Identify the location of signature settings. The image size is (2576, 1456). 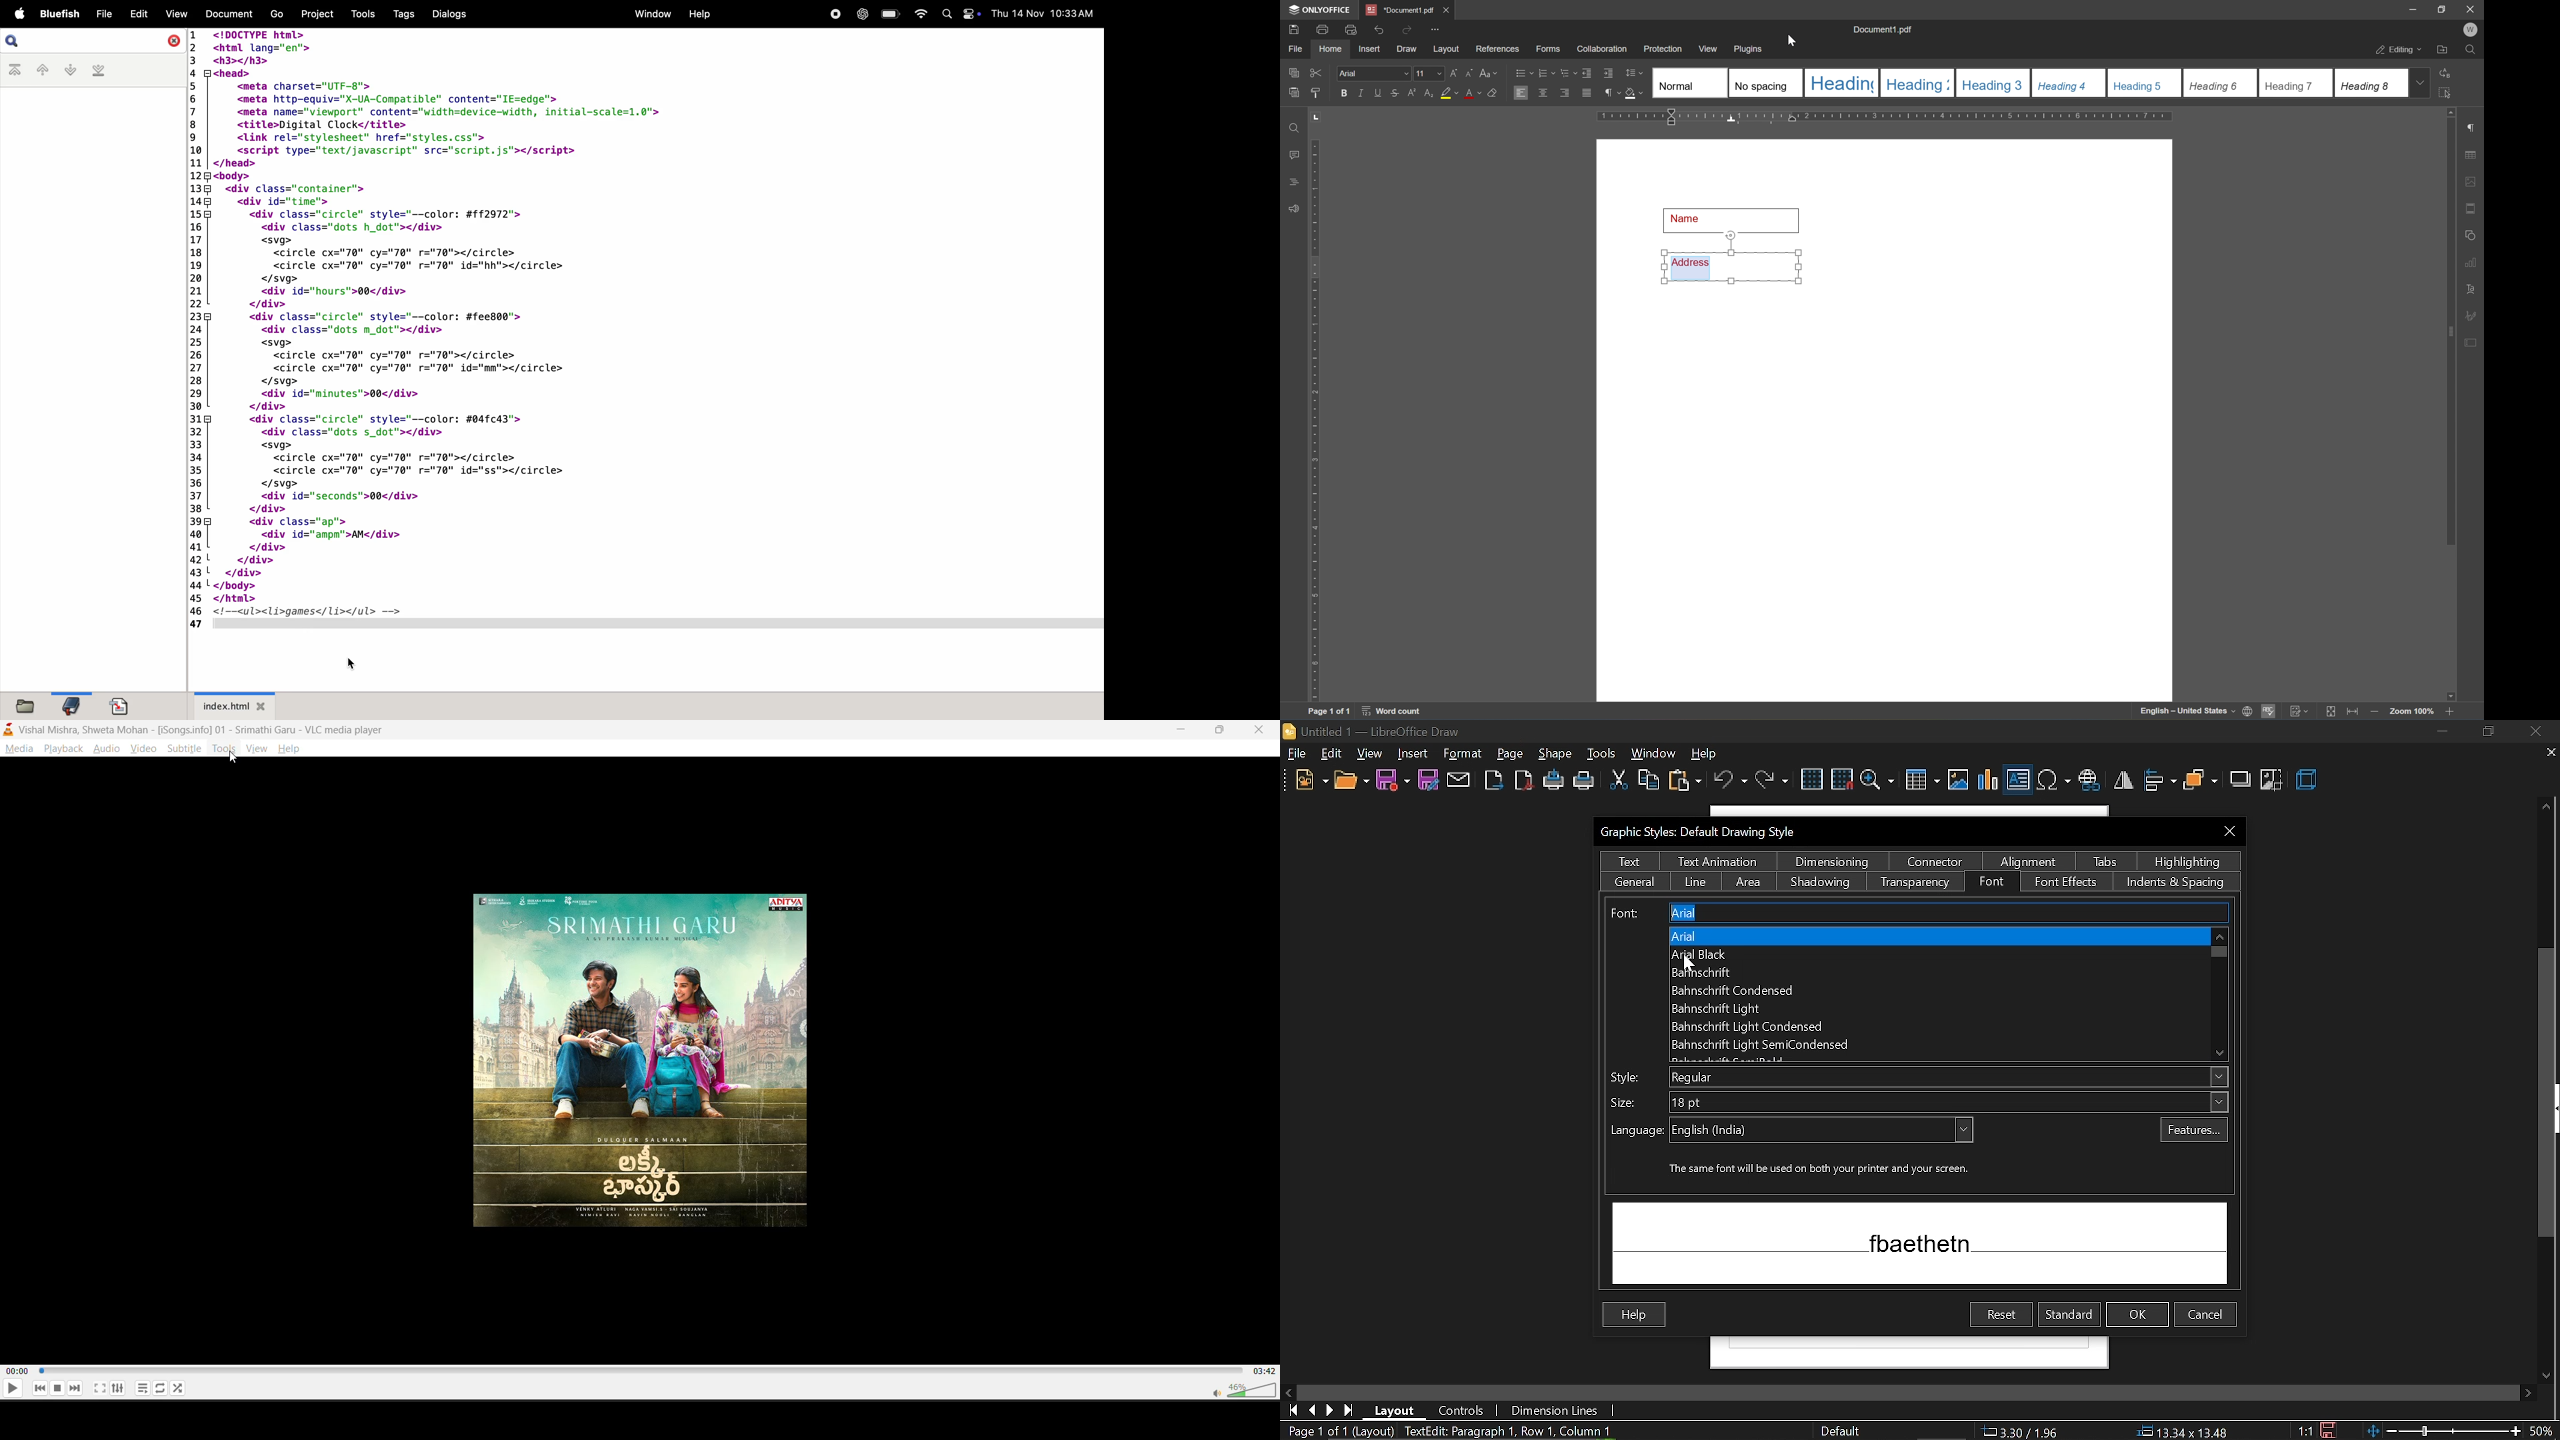
(2474, 315).